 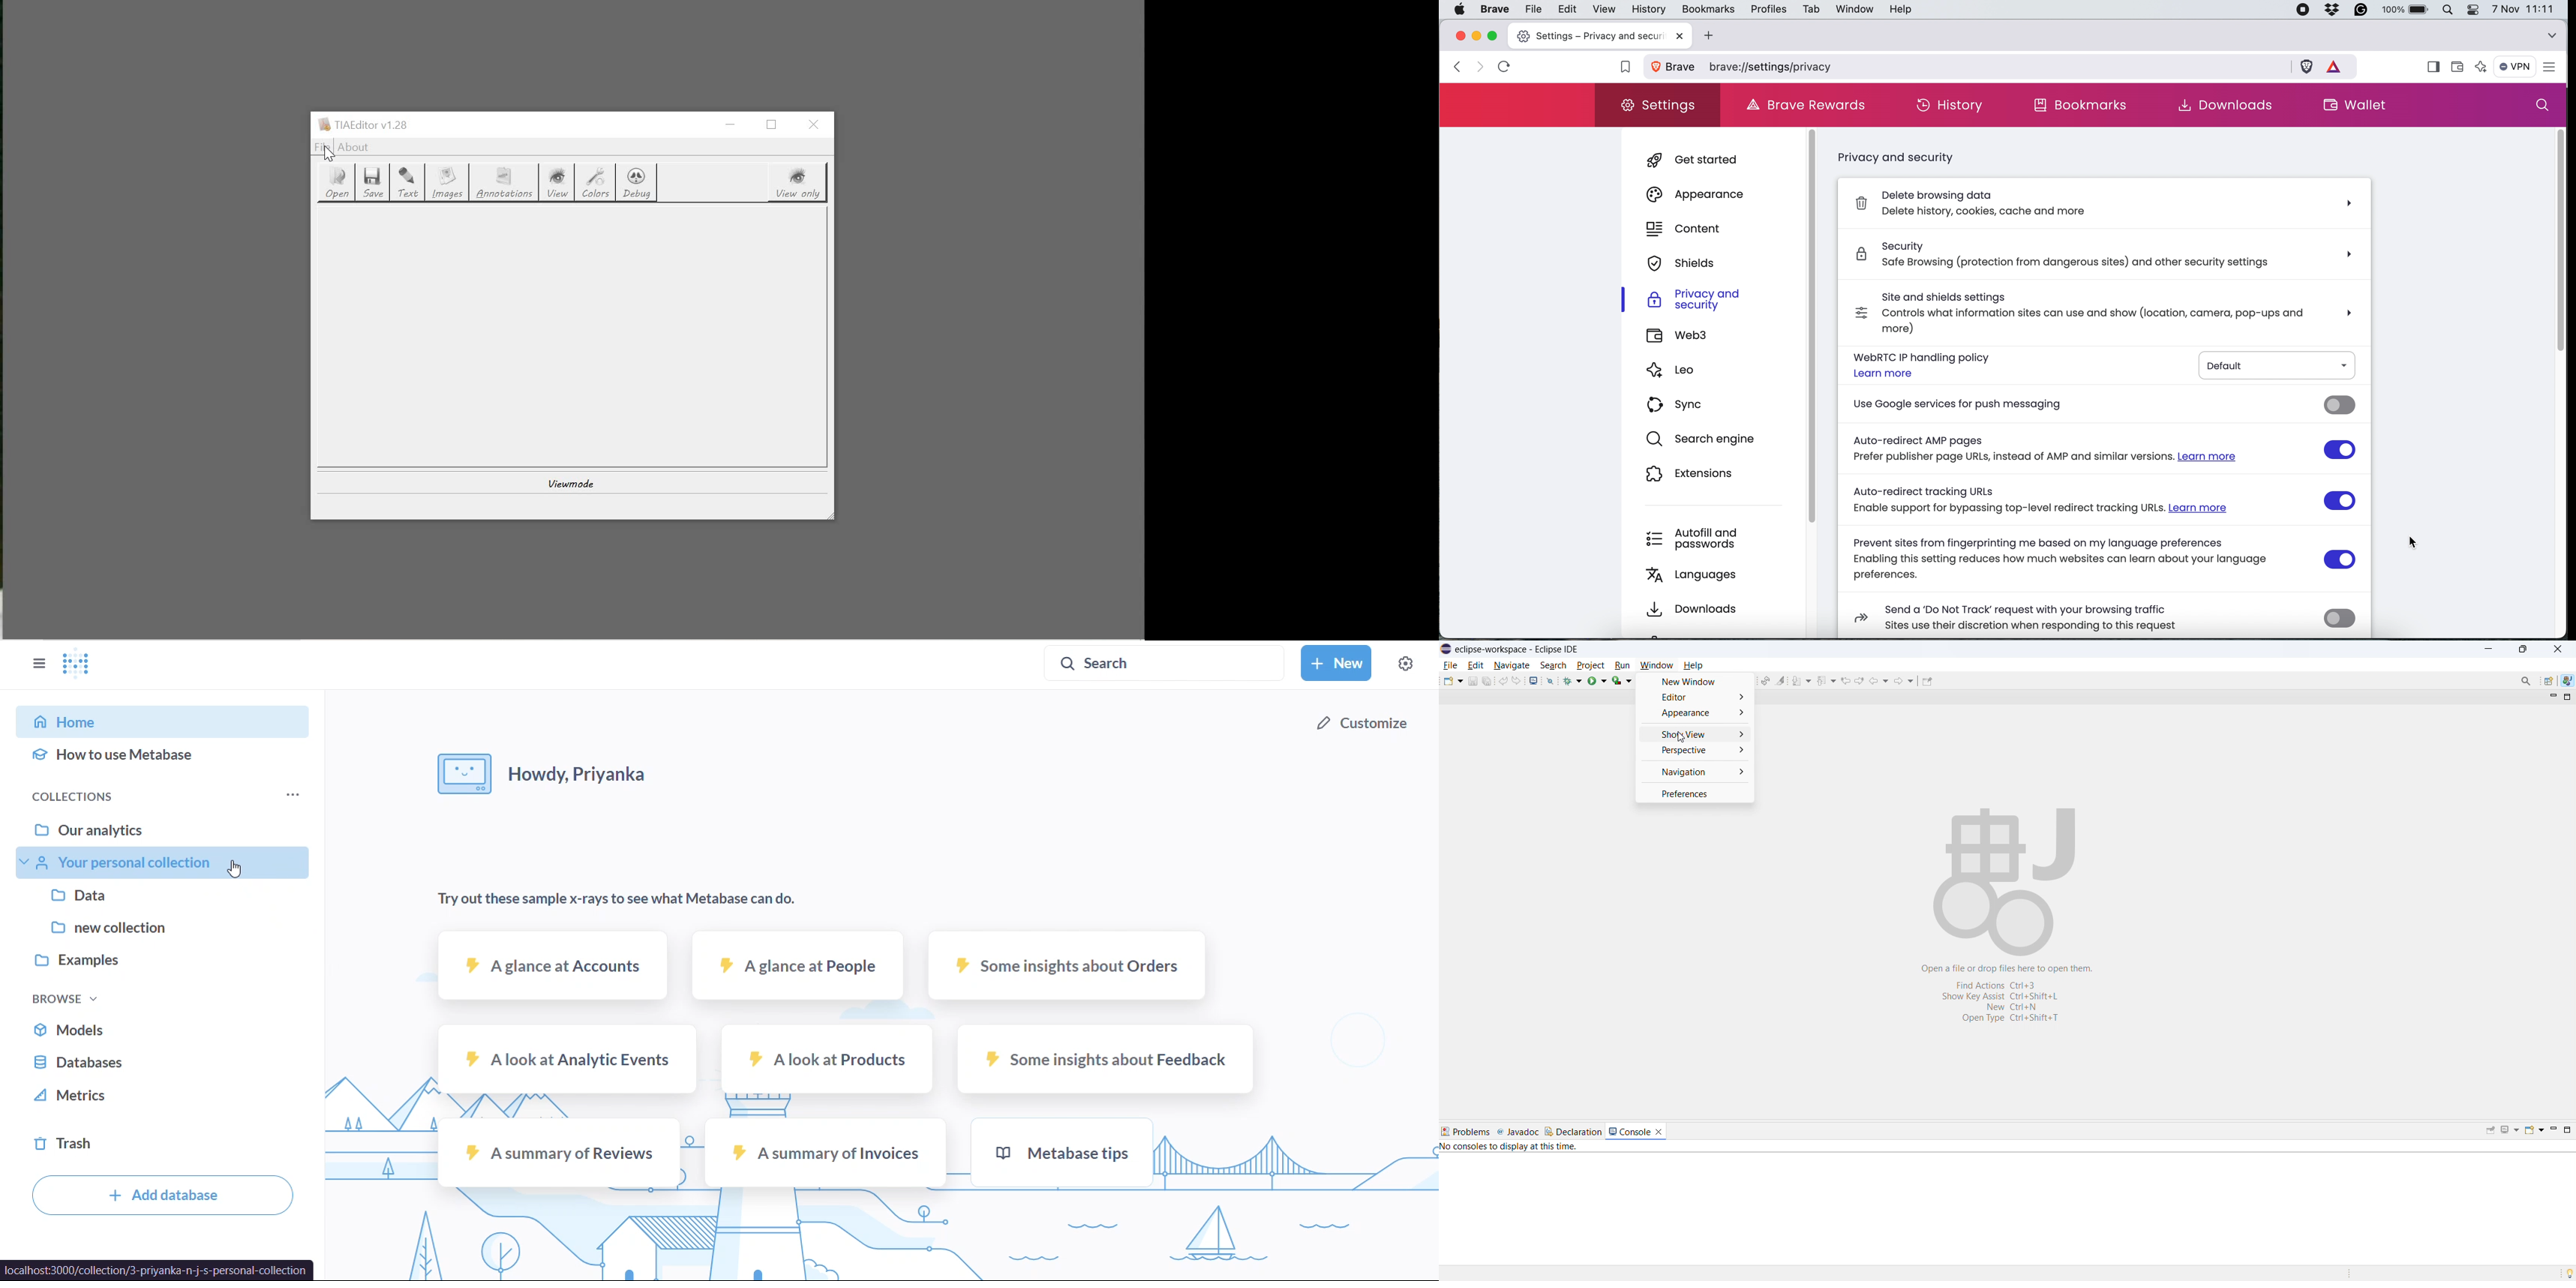 I want to click on maximize, so click(x=2568, y=1131).